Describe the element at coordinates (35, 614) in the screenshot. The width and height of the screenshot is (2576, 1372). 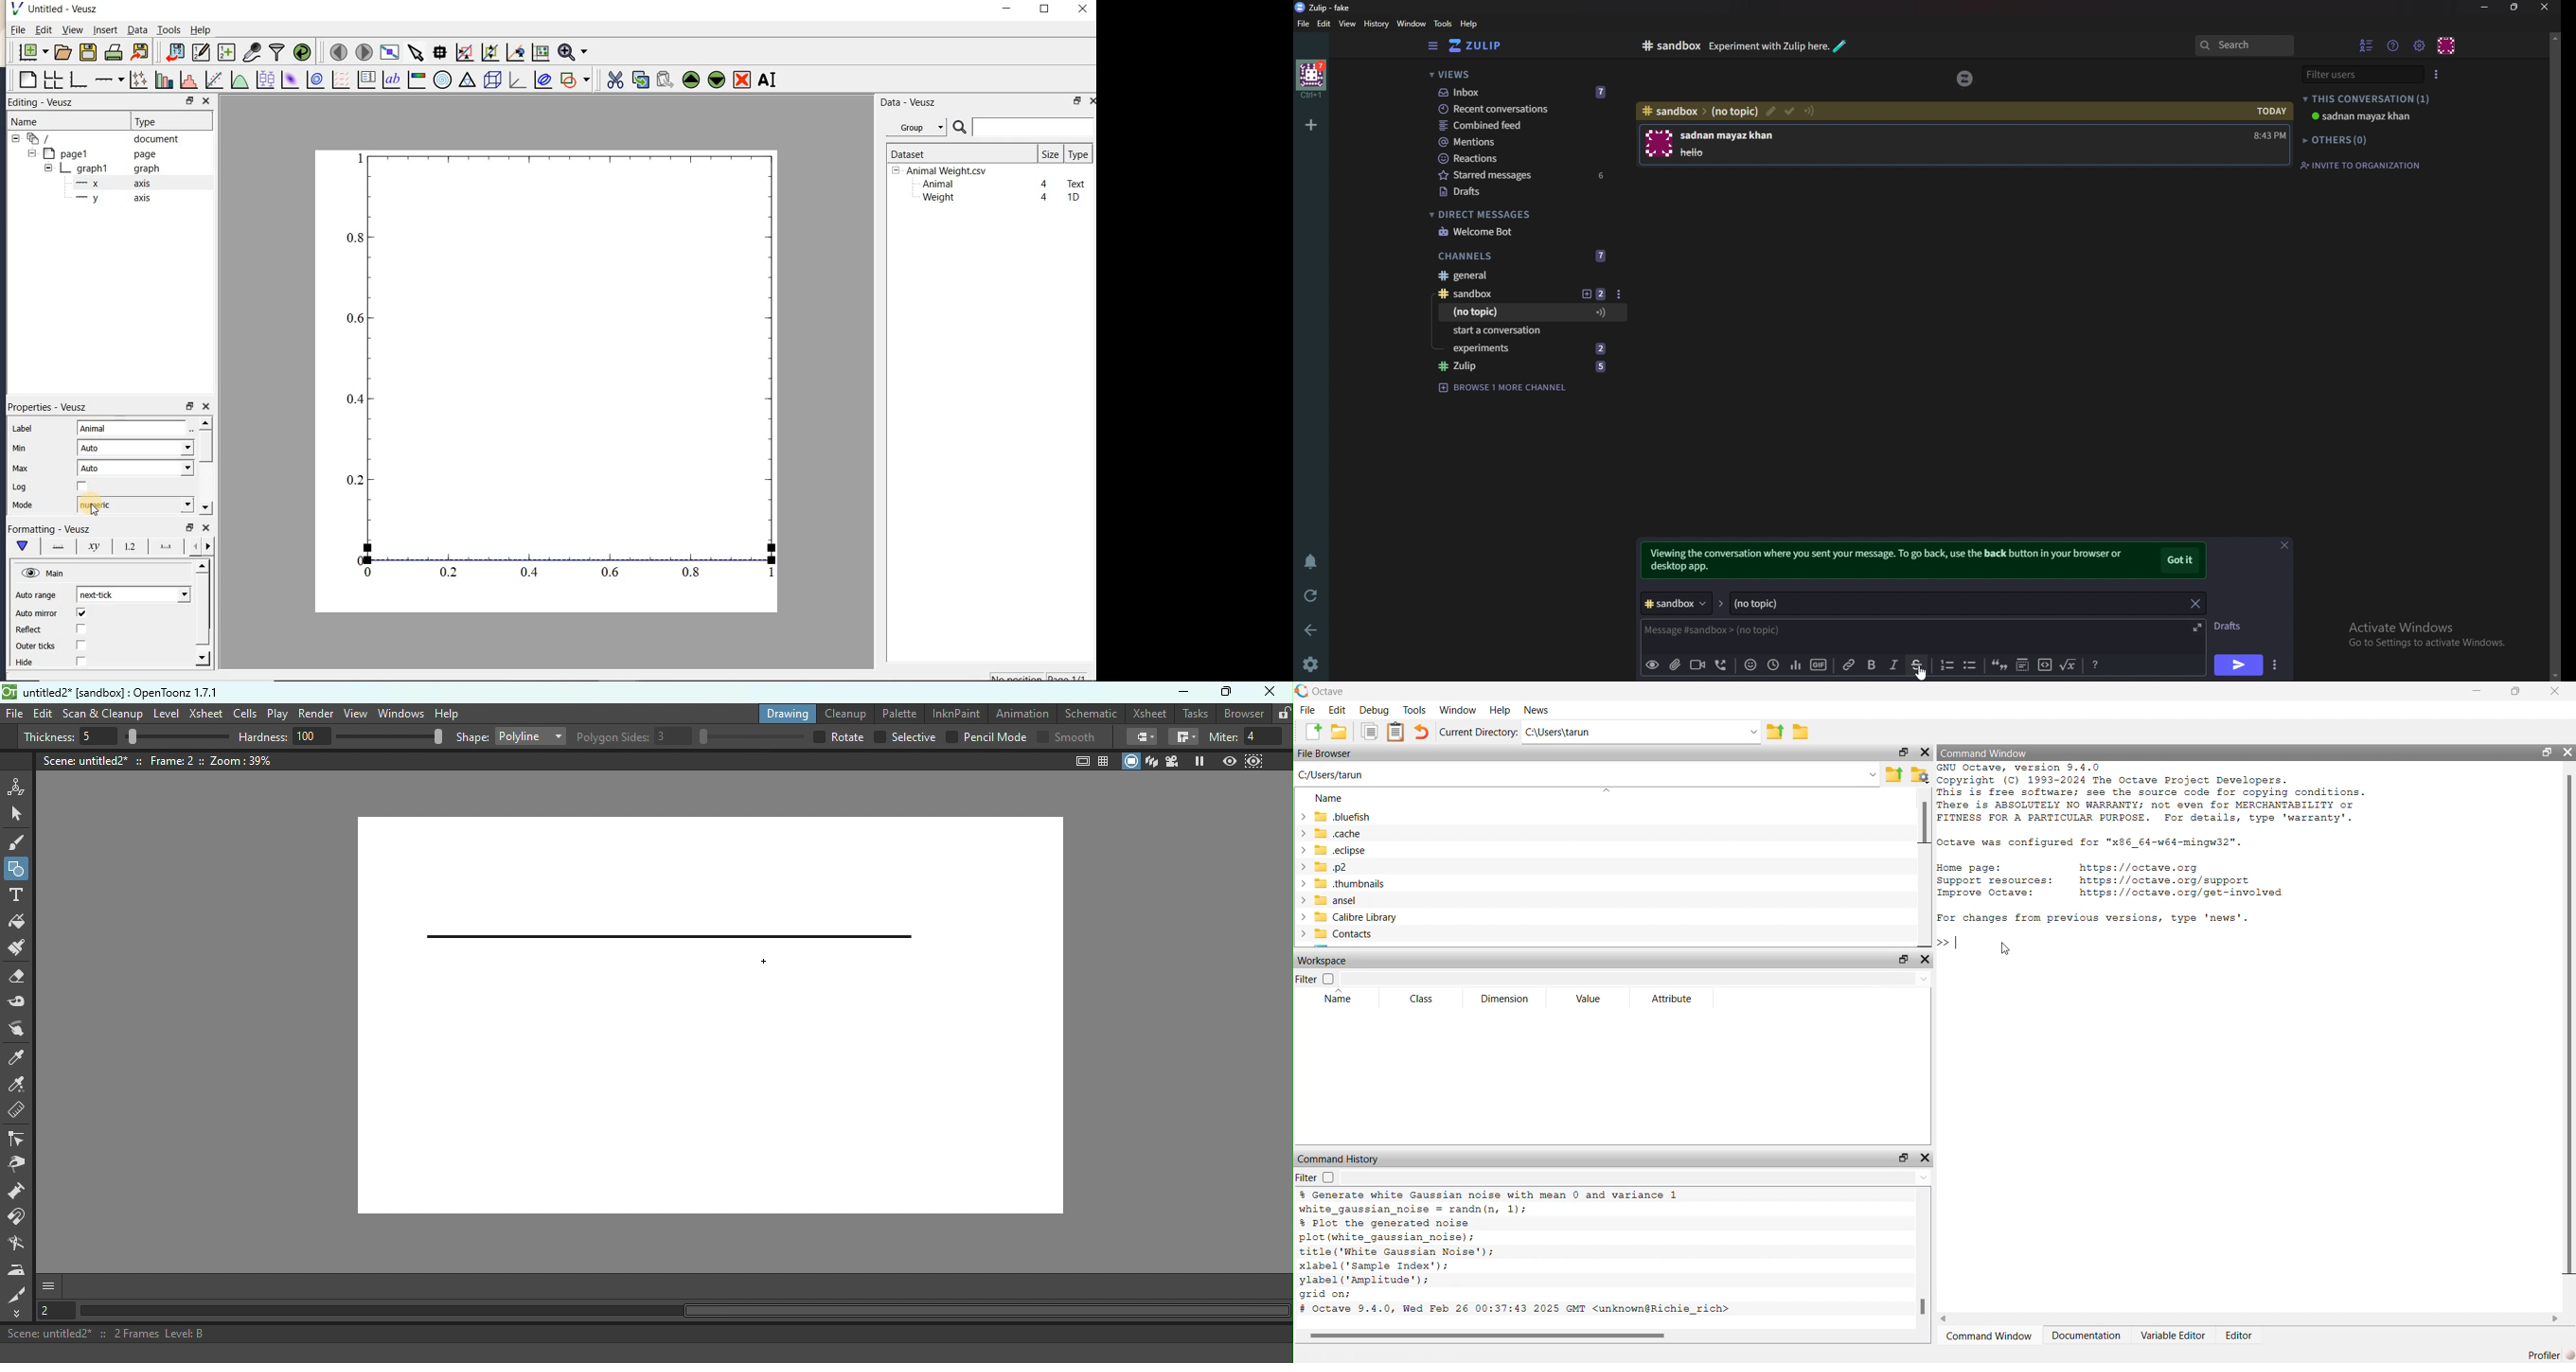
I see `Auto mirror` at that location.